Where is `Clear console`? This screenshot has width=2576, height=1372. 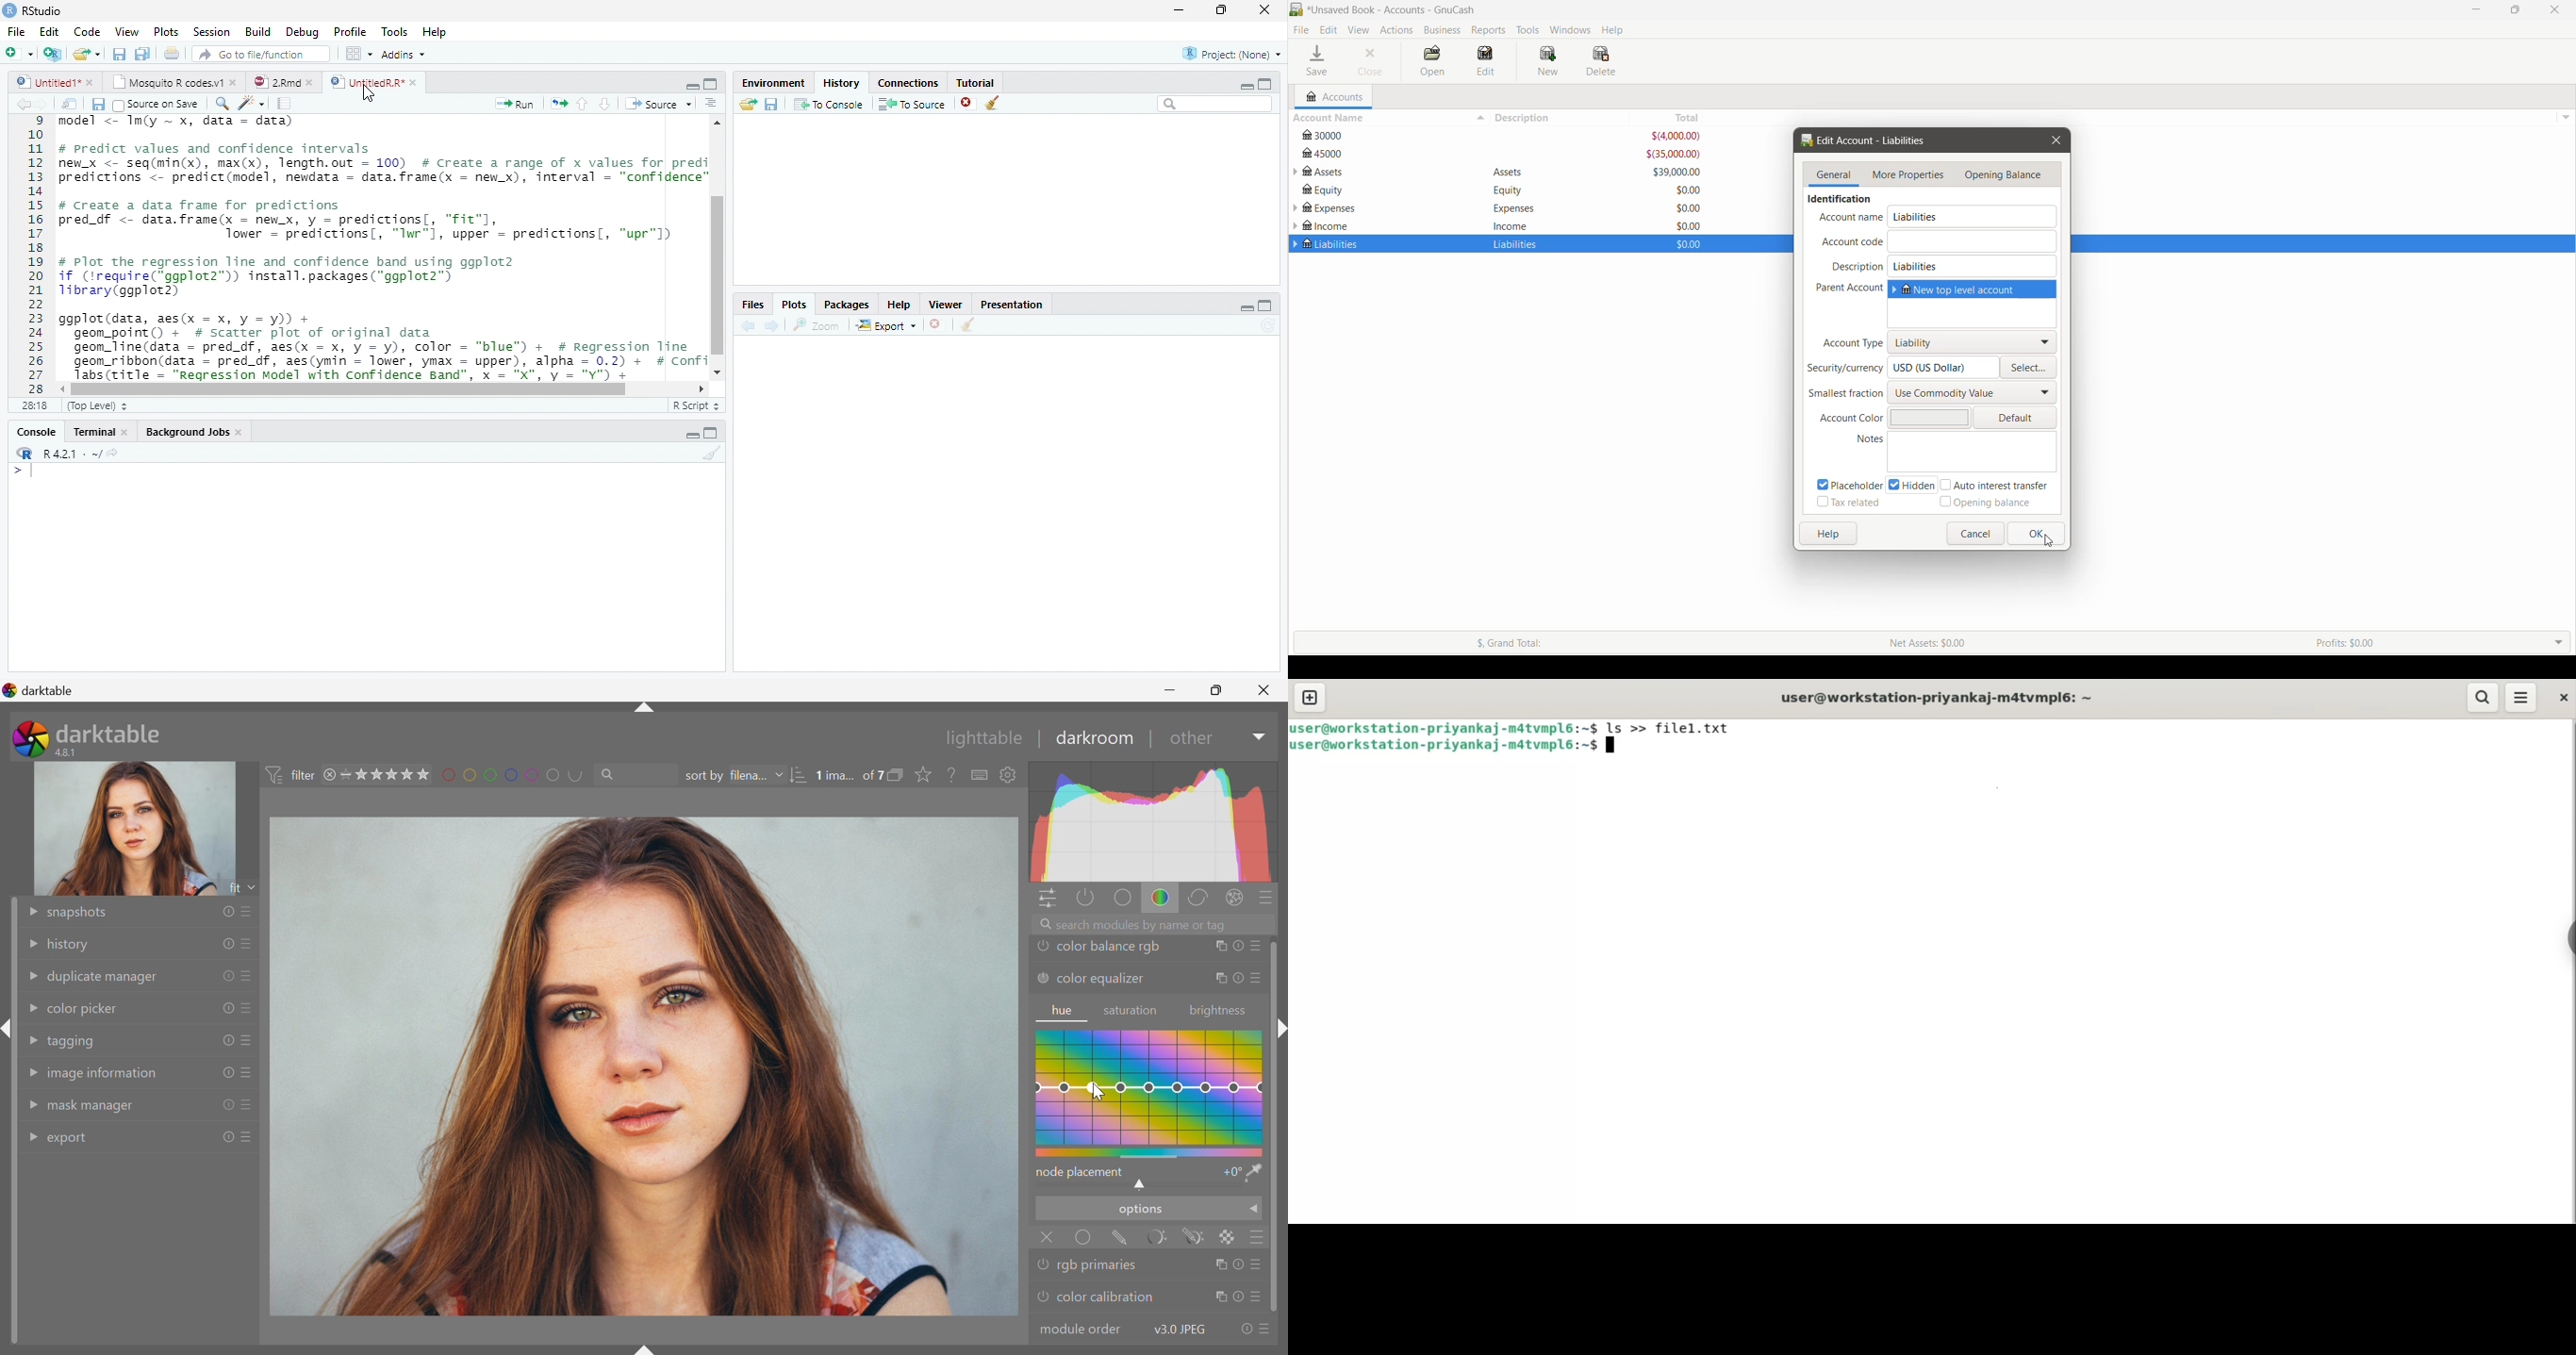
Clear console is located at coordinates (713, 454).